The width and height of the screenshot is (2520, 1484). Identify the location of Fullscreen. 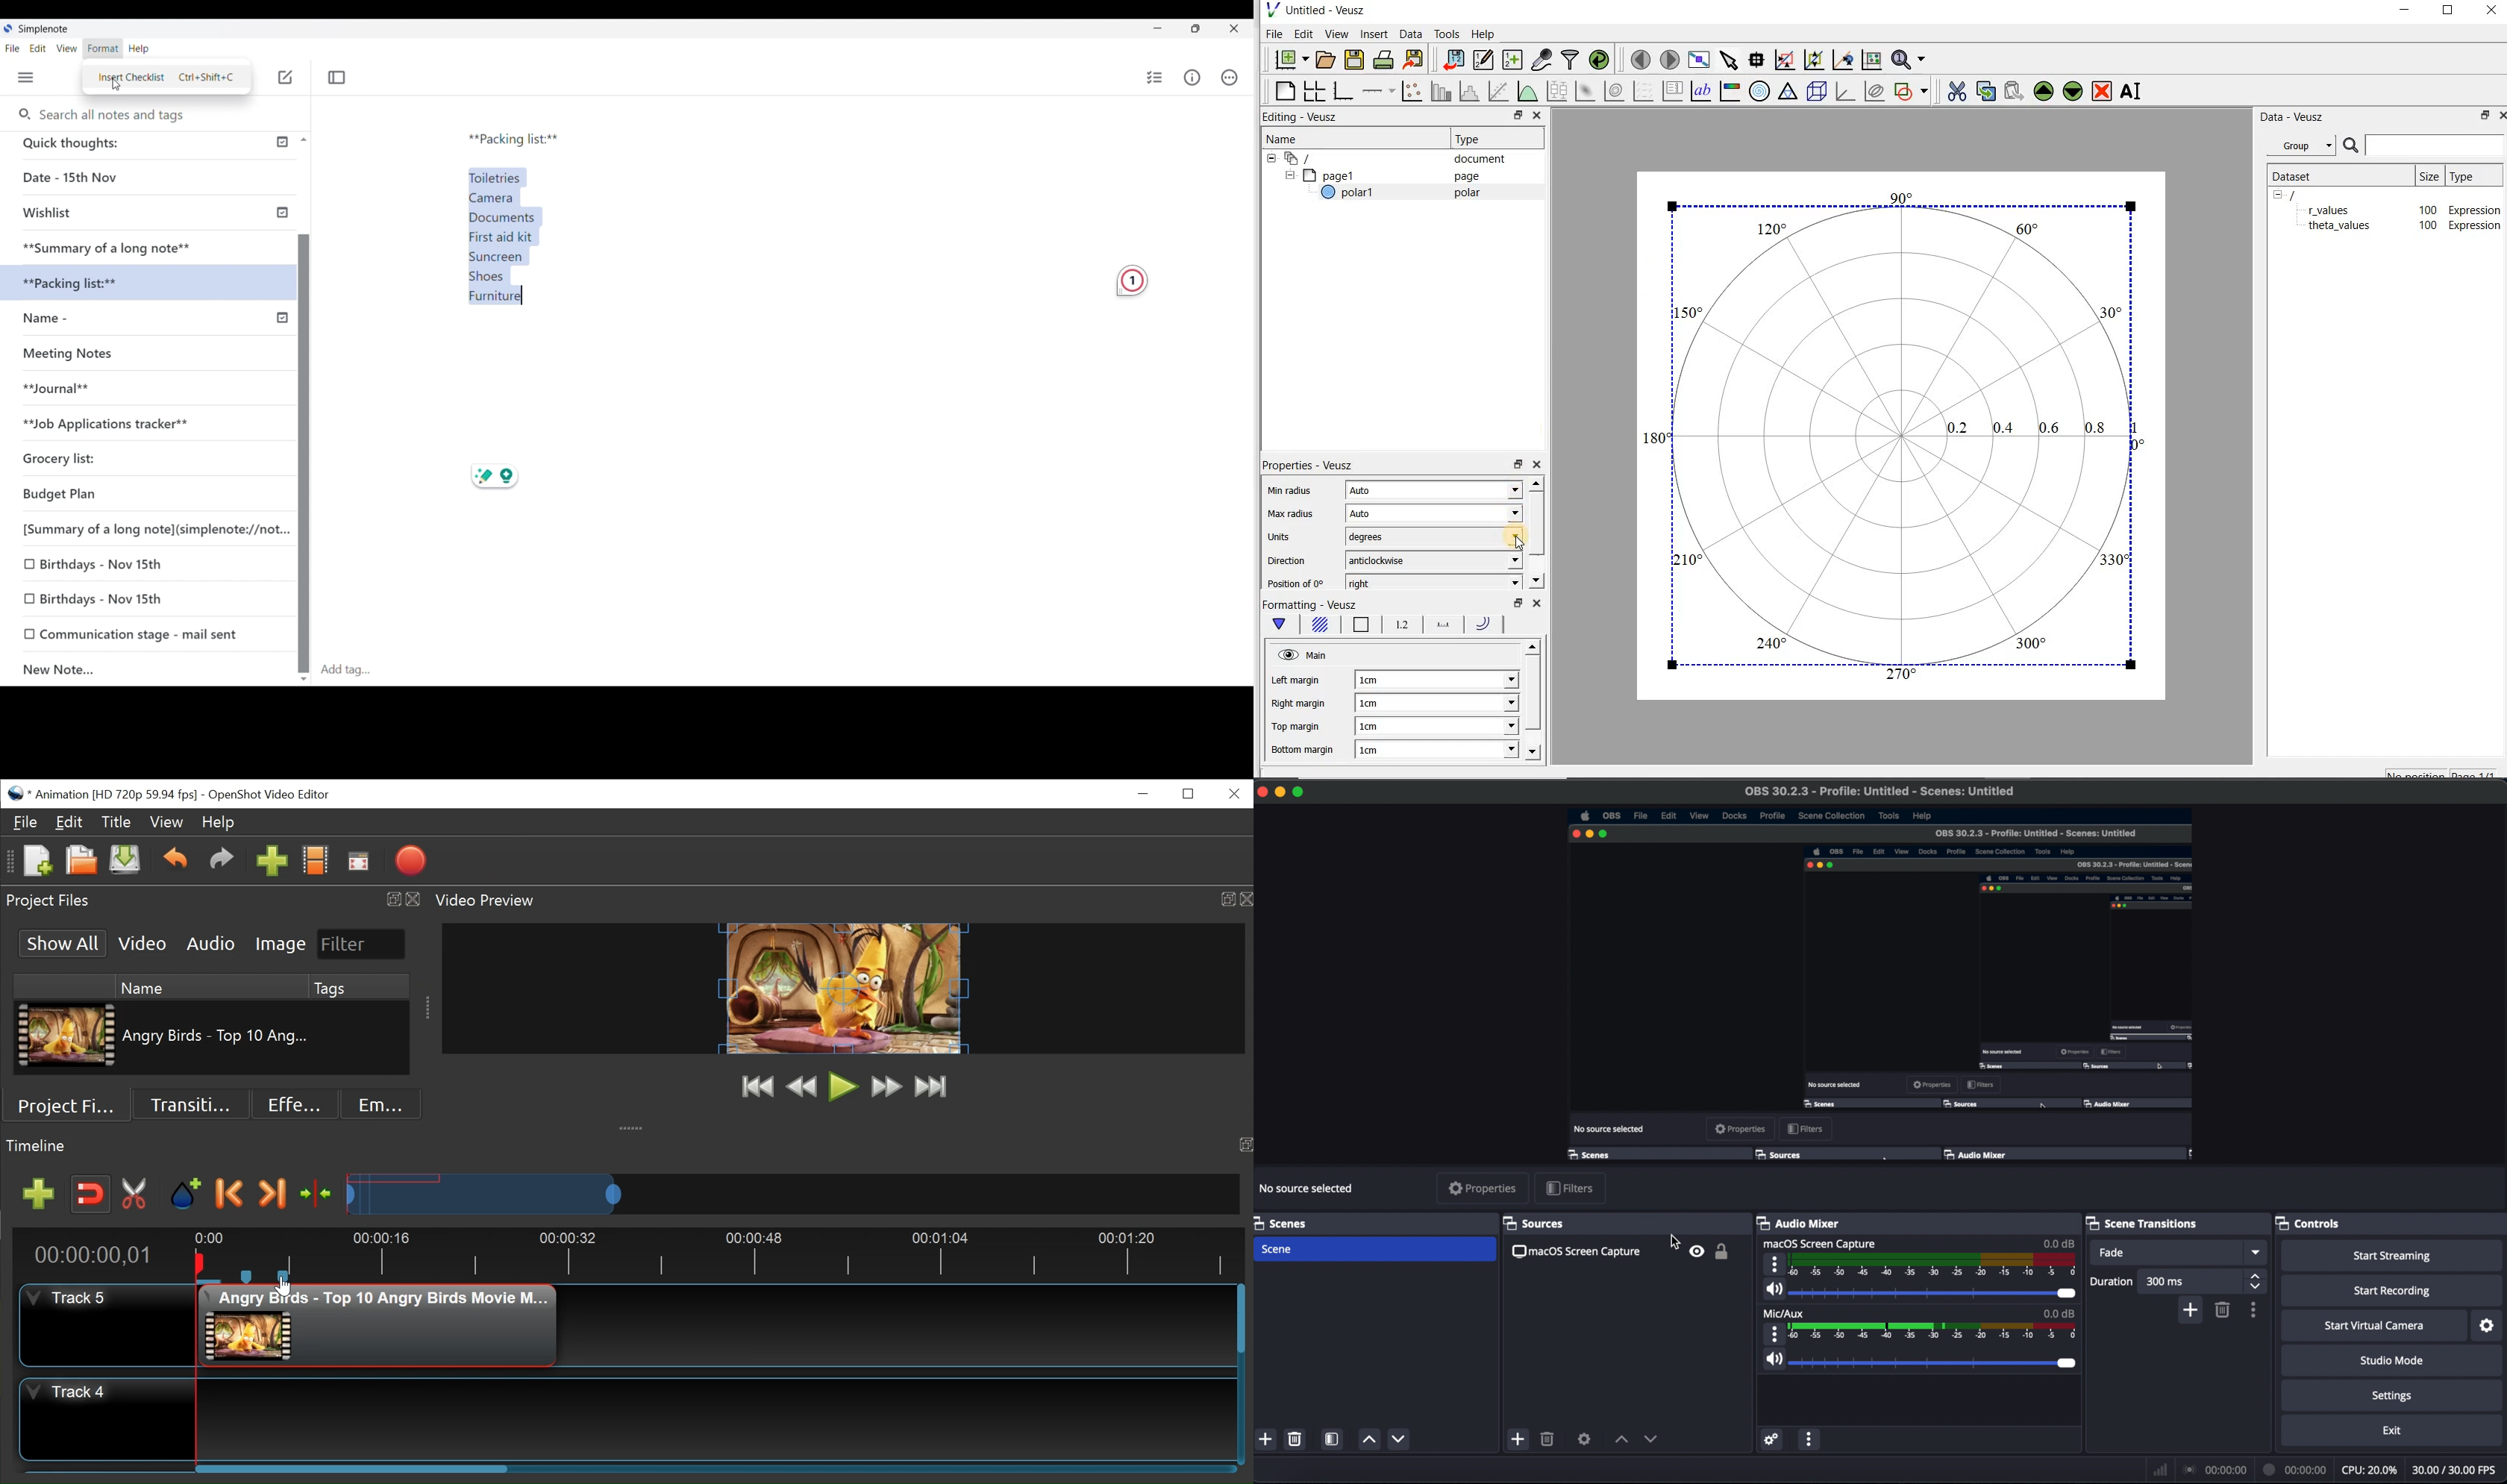
(358, 864).